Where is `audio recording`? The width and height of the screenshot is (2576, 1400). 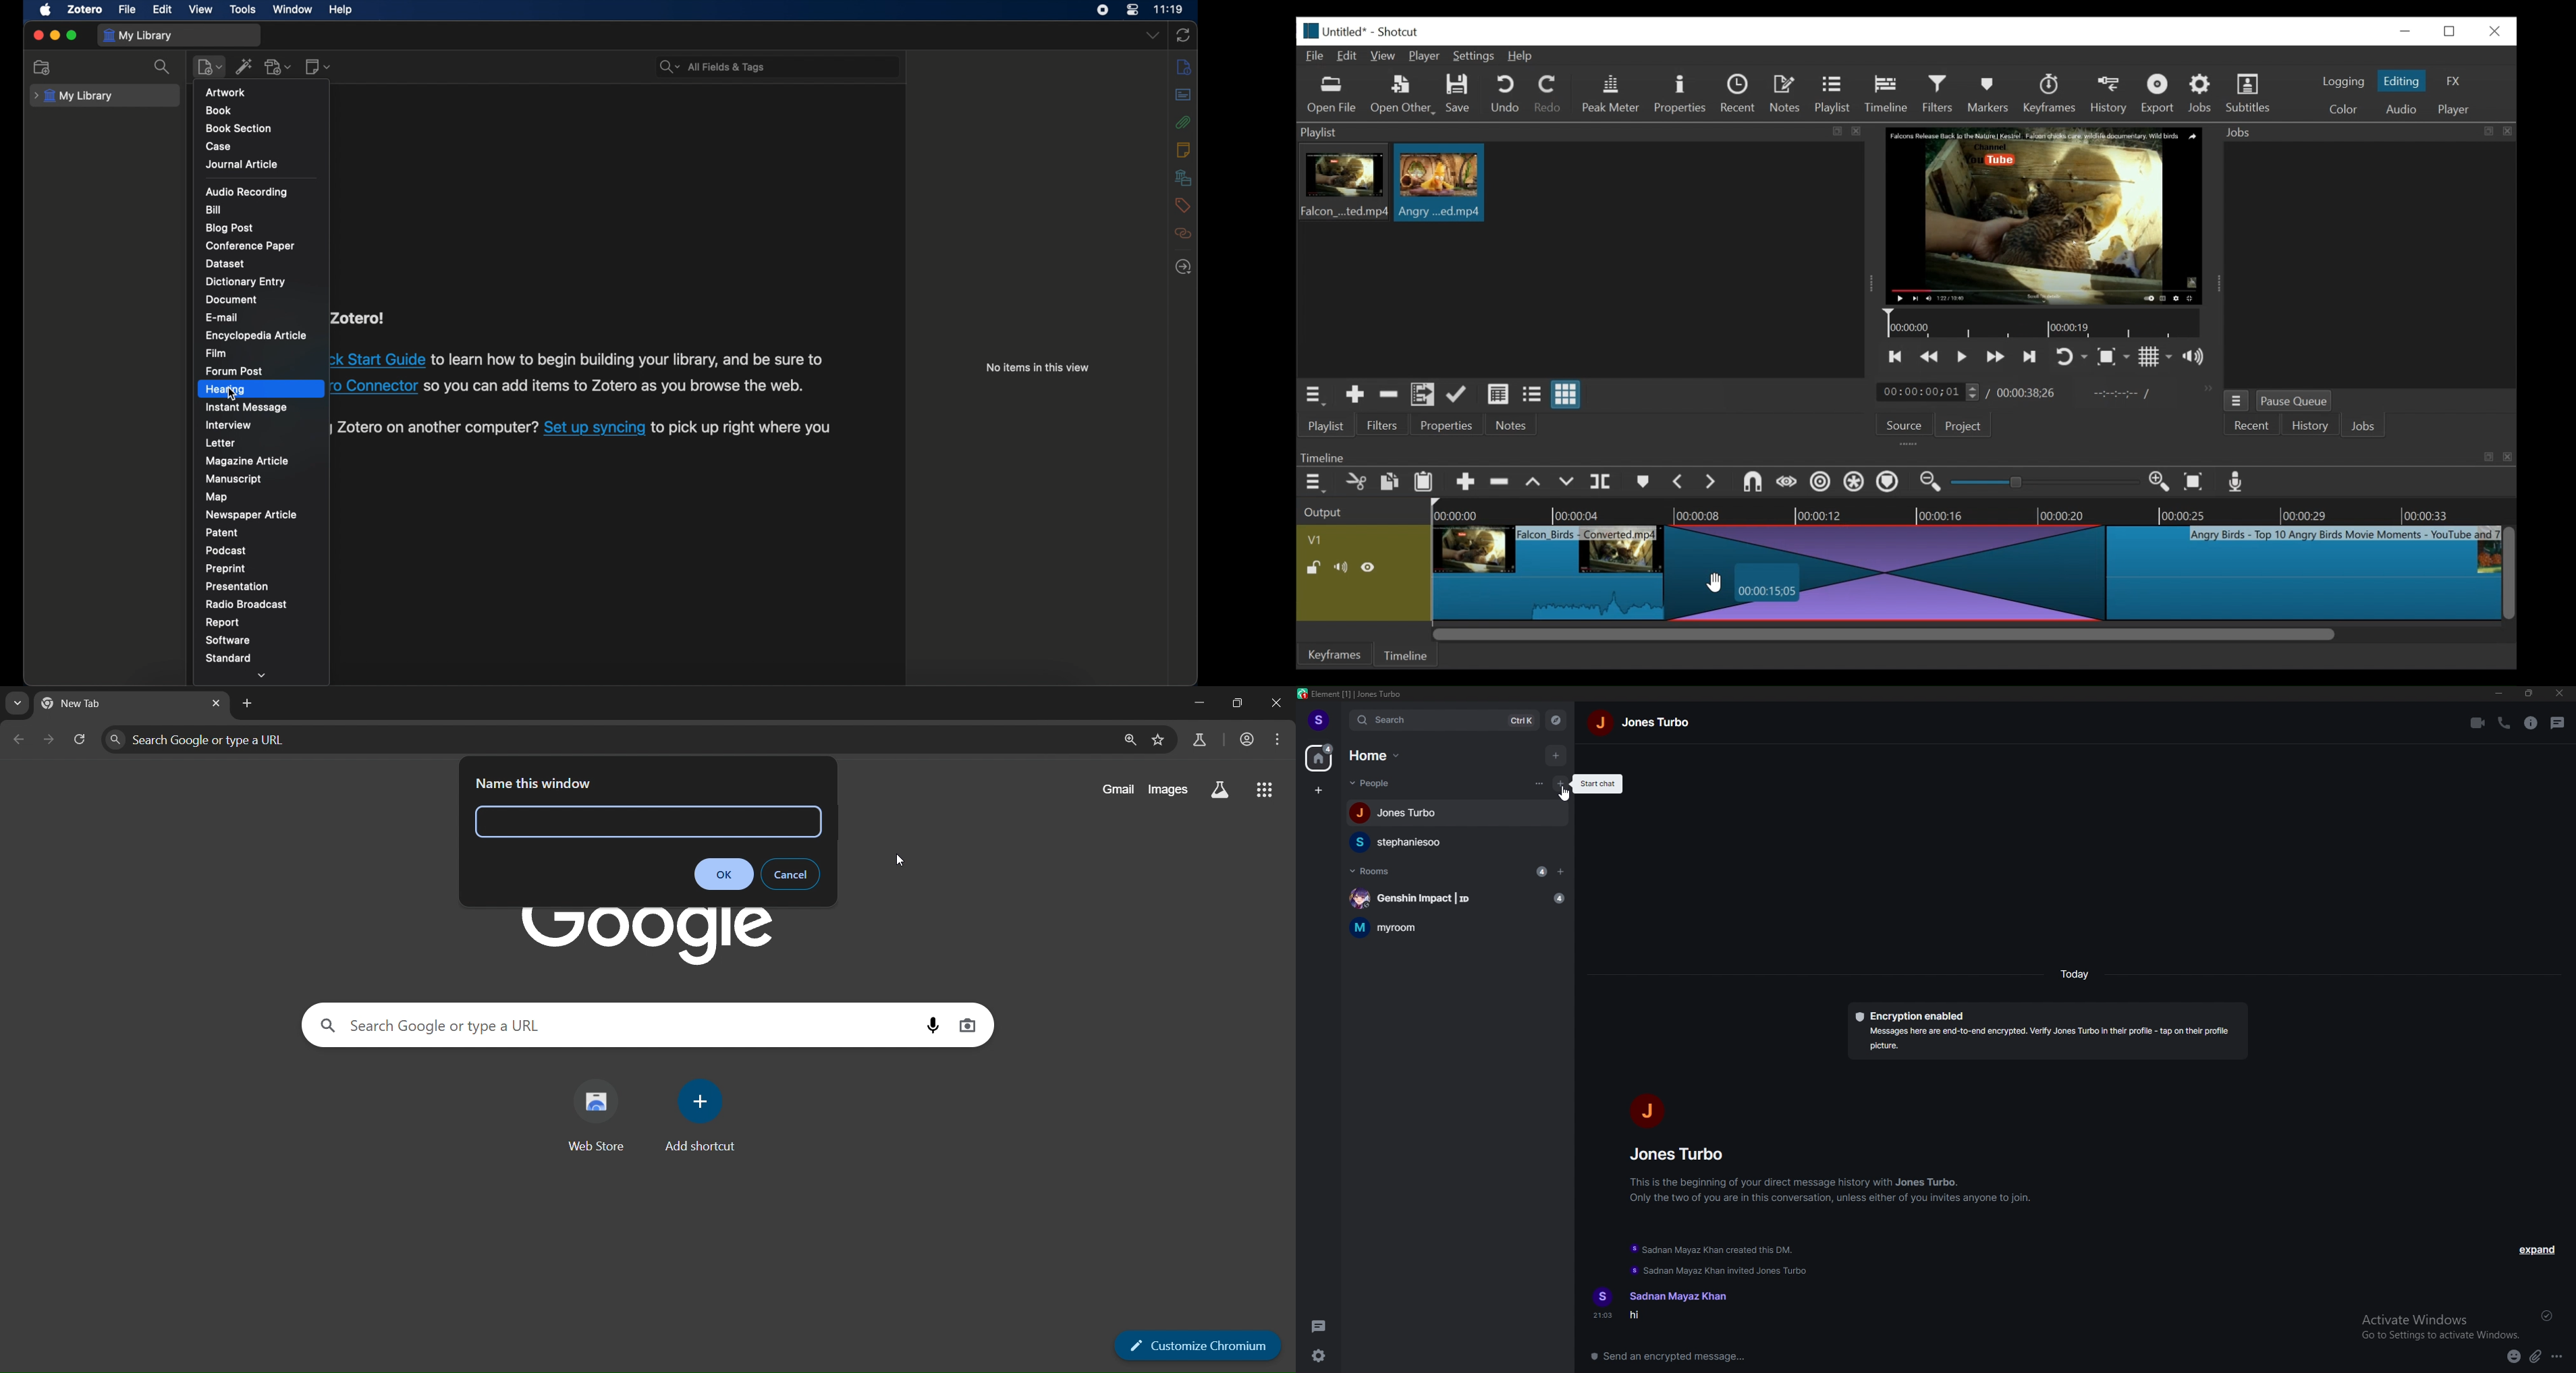 audio recording is located at coordinates (247, 191).